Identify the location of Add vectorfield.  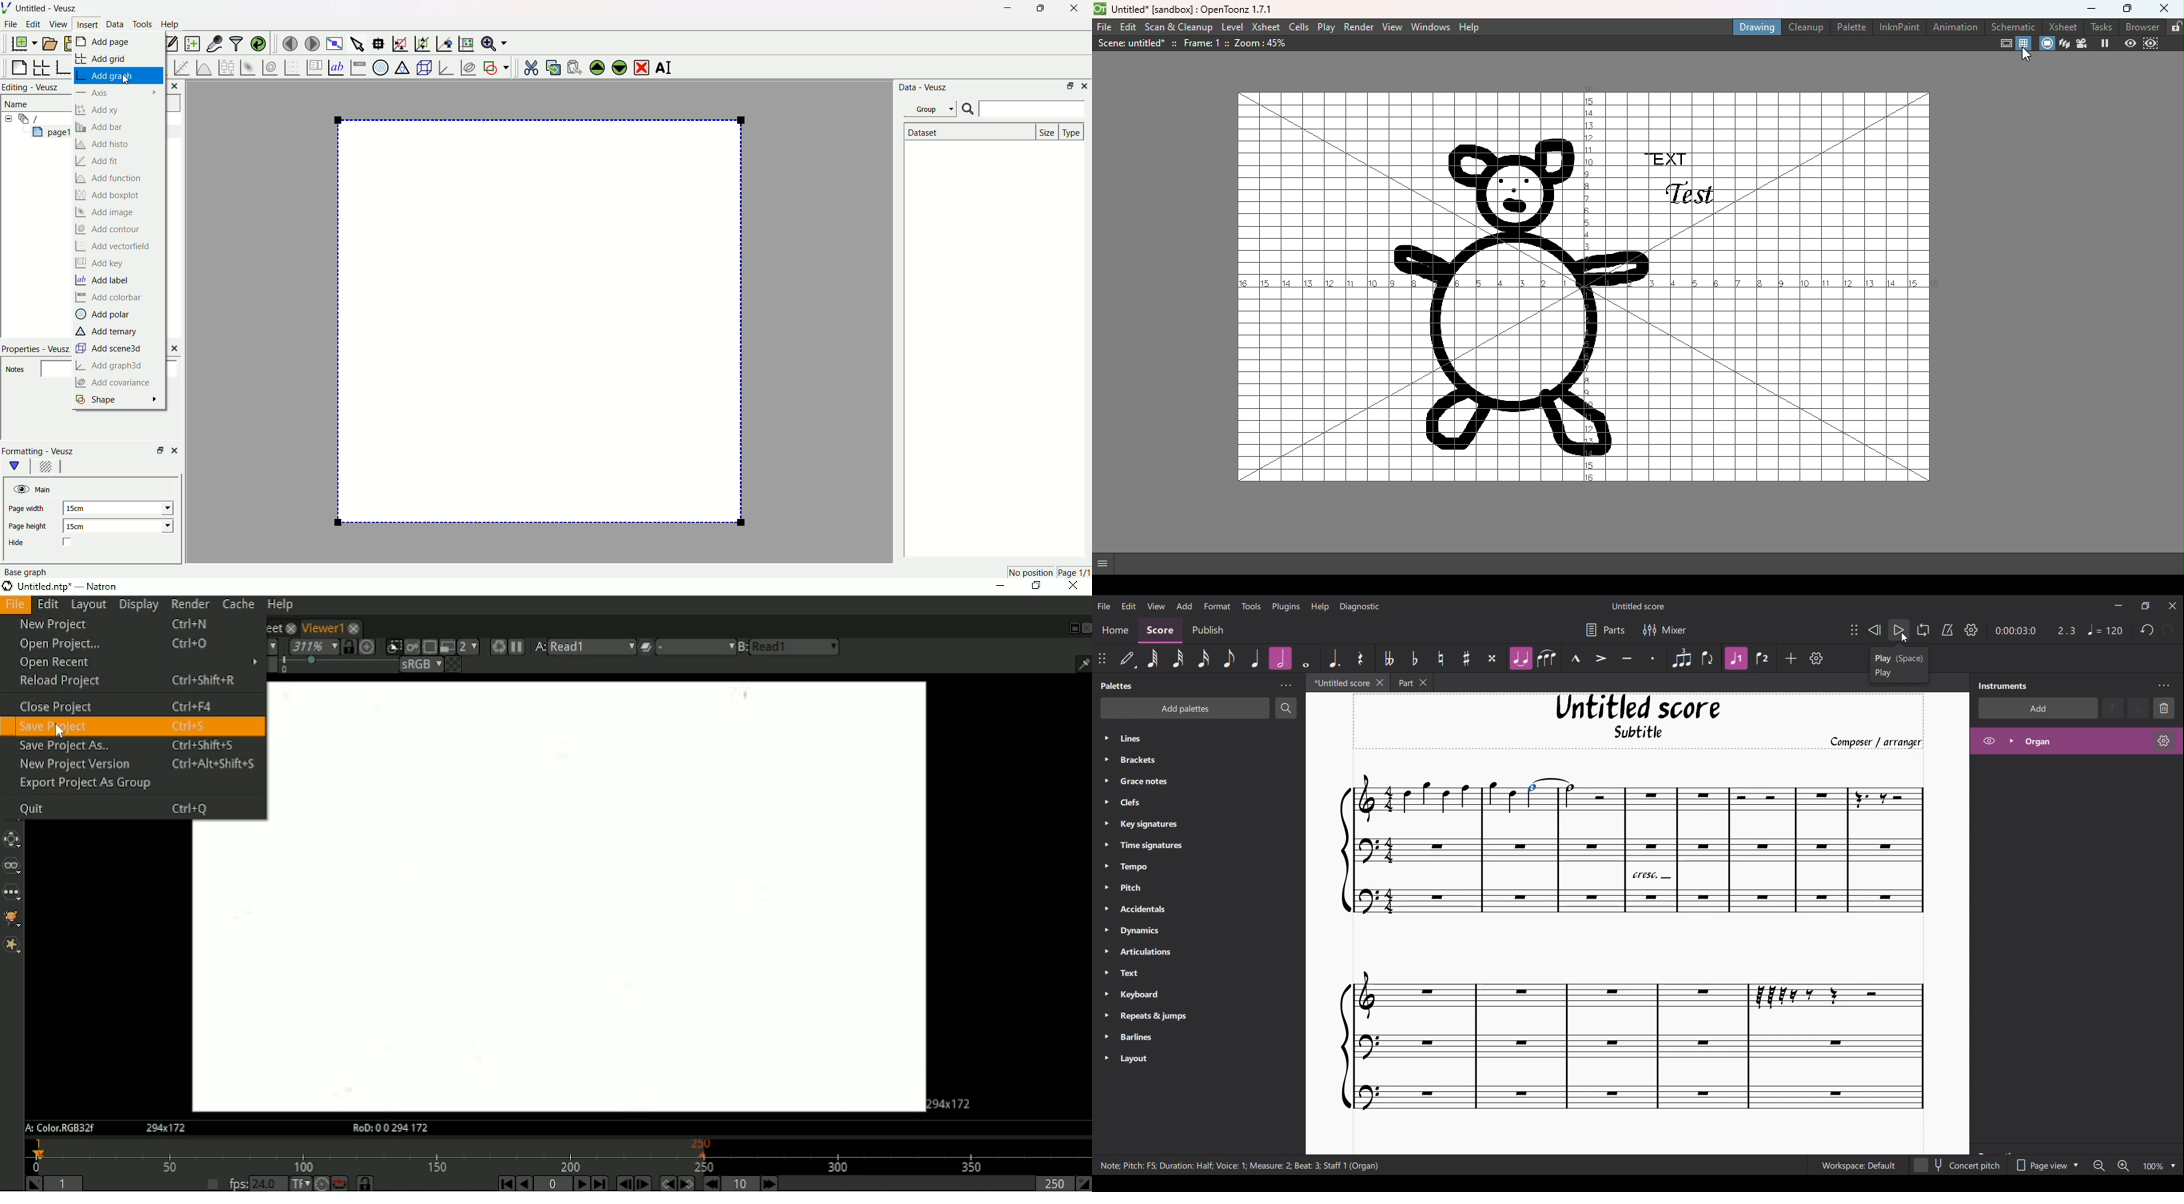
(117, 247).